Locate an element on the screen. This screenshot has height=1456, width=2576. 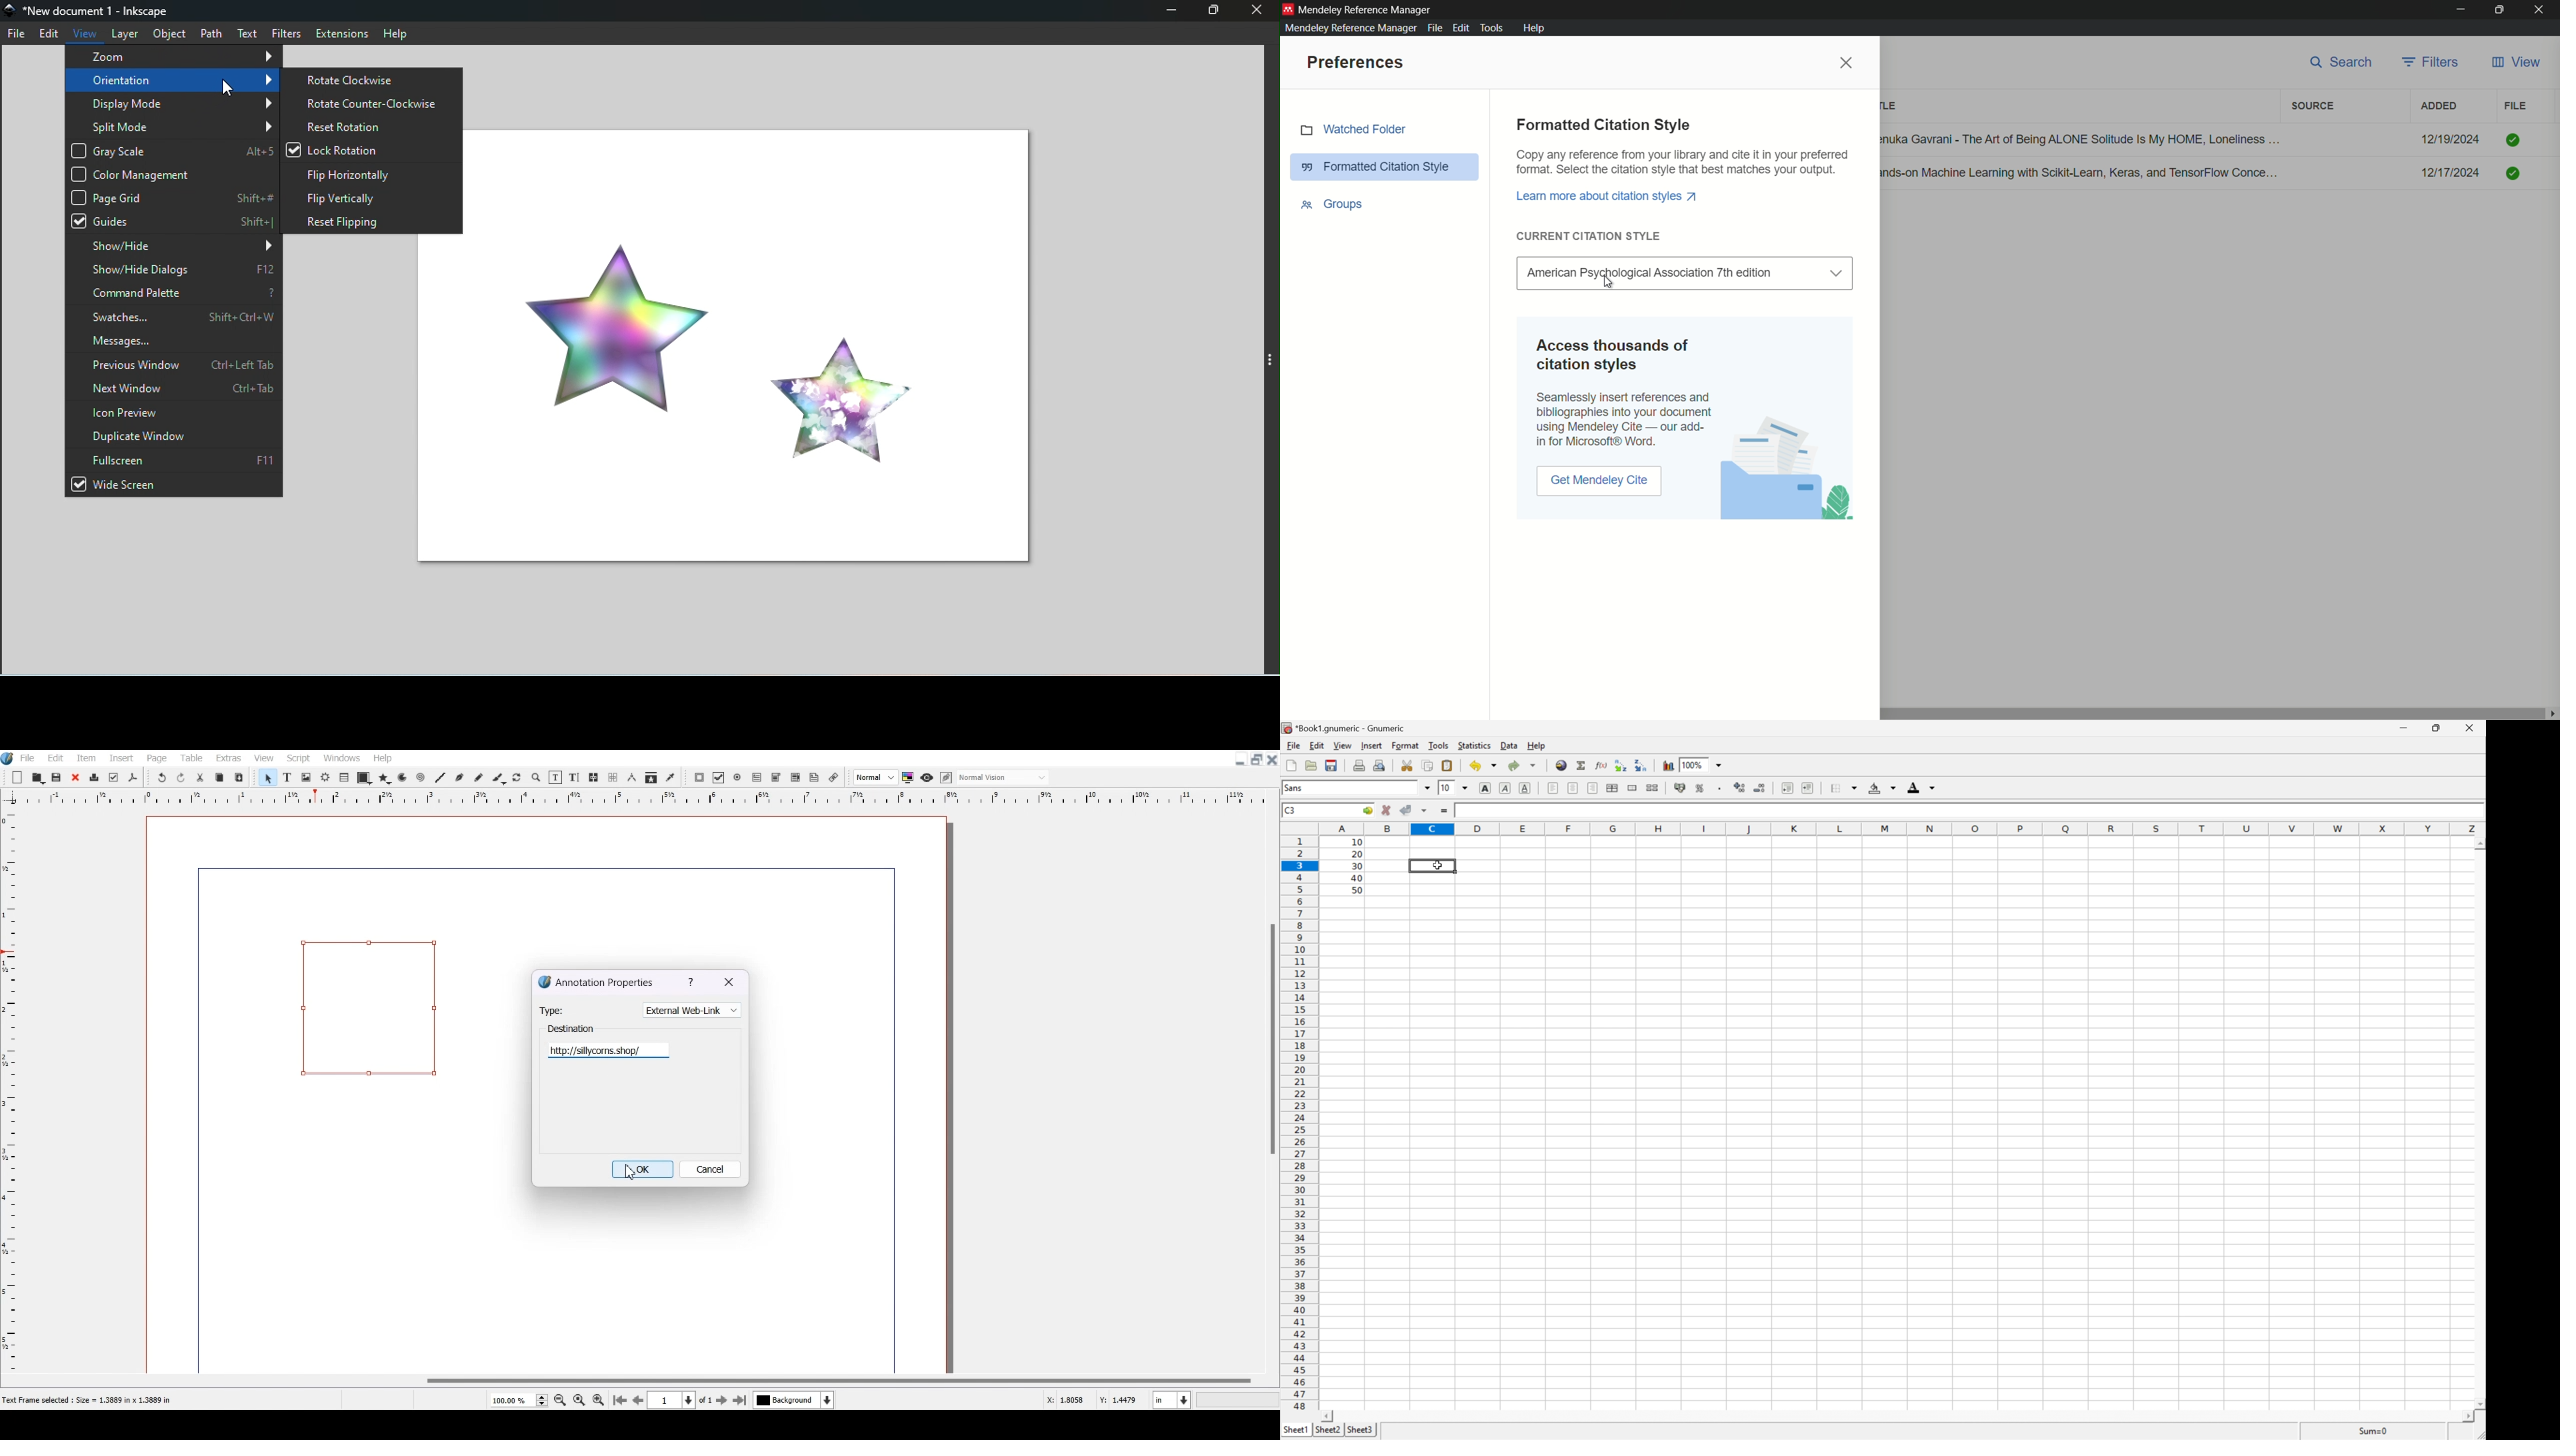
search is located at coordinates (2341, 65).